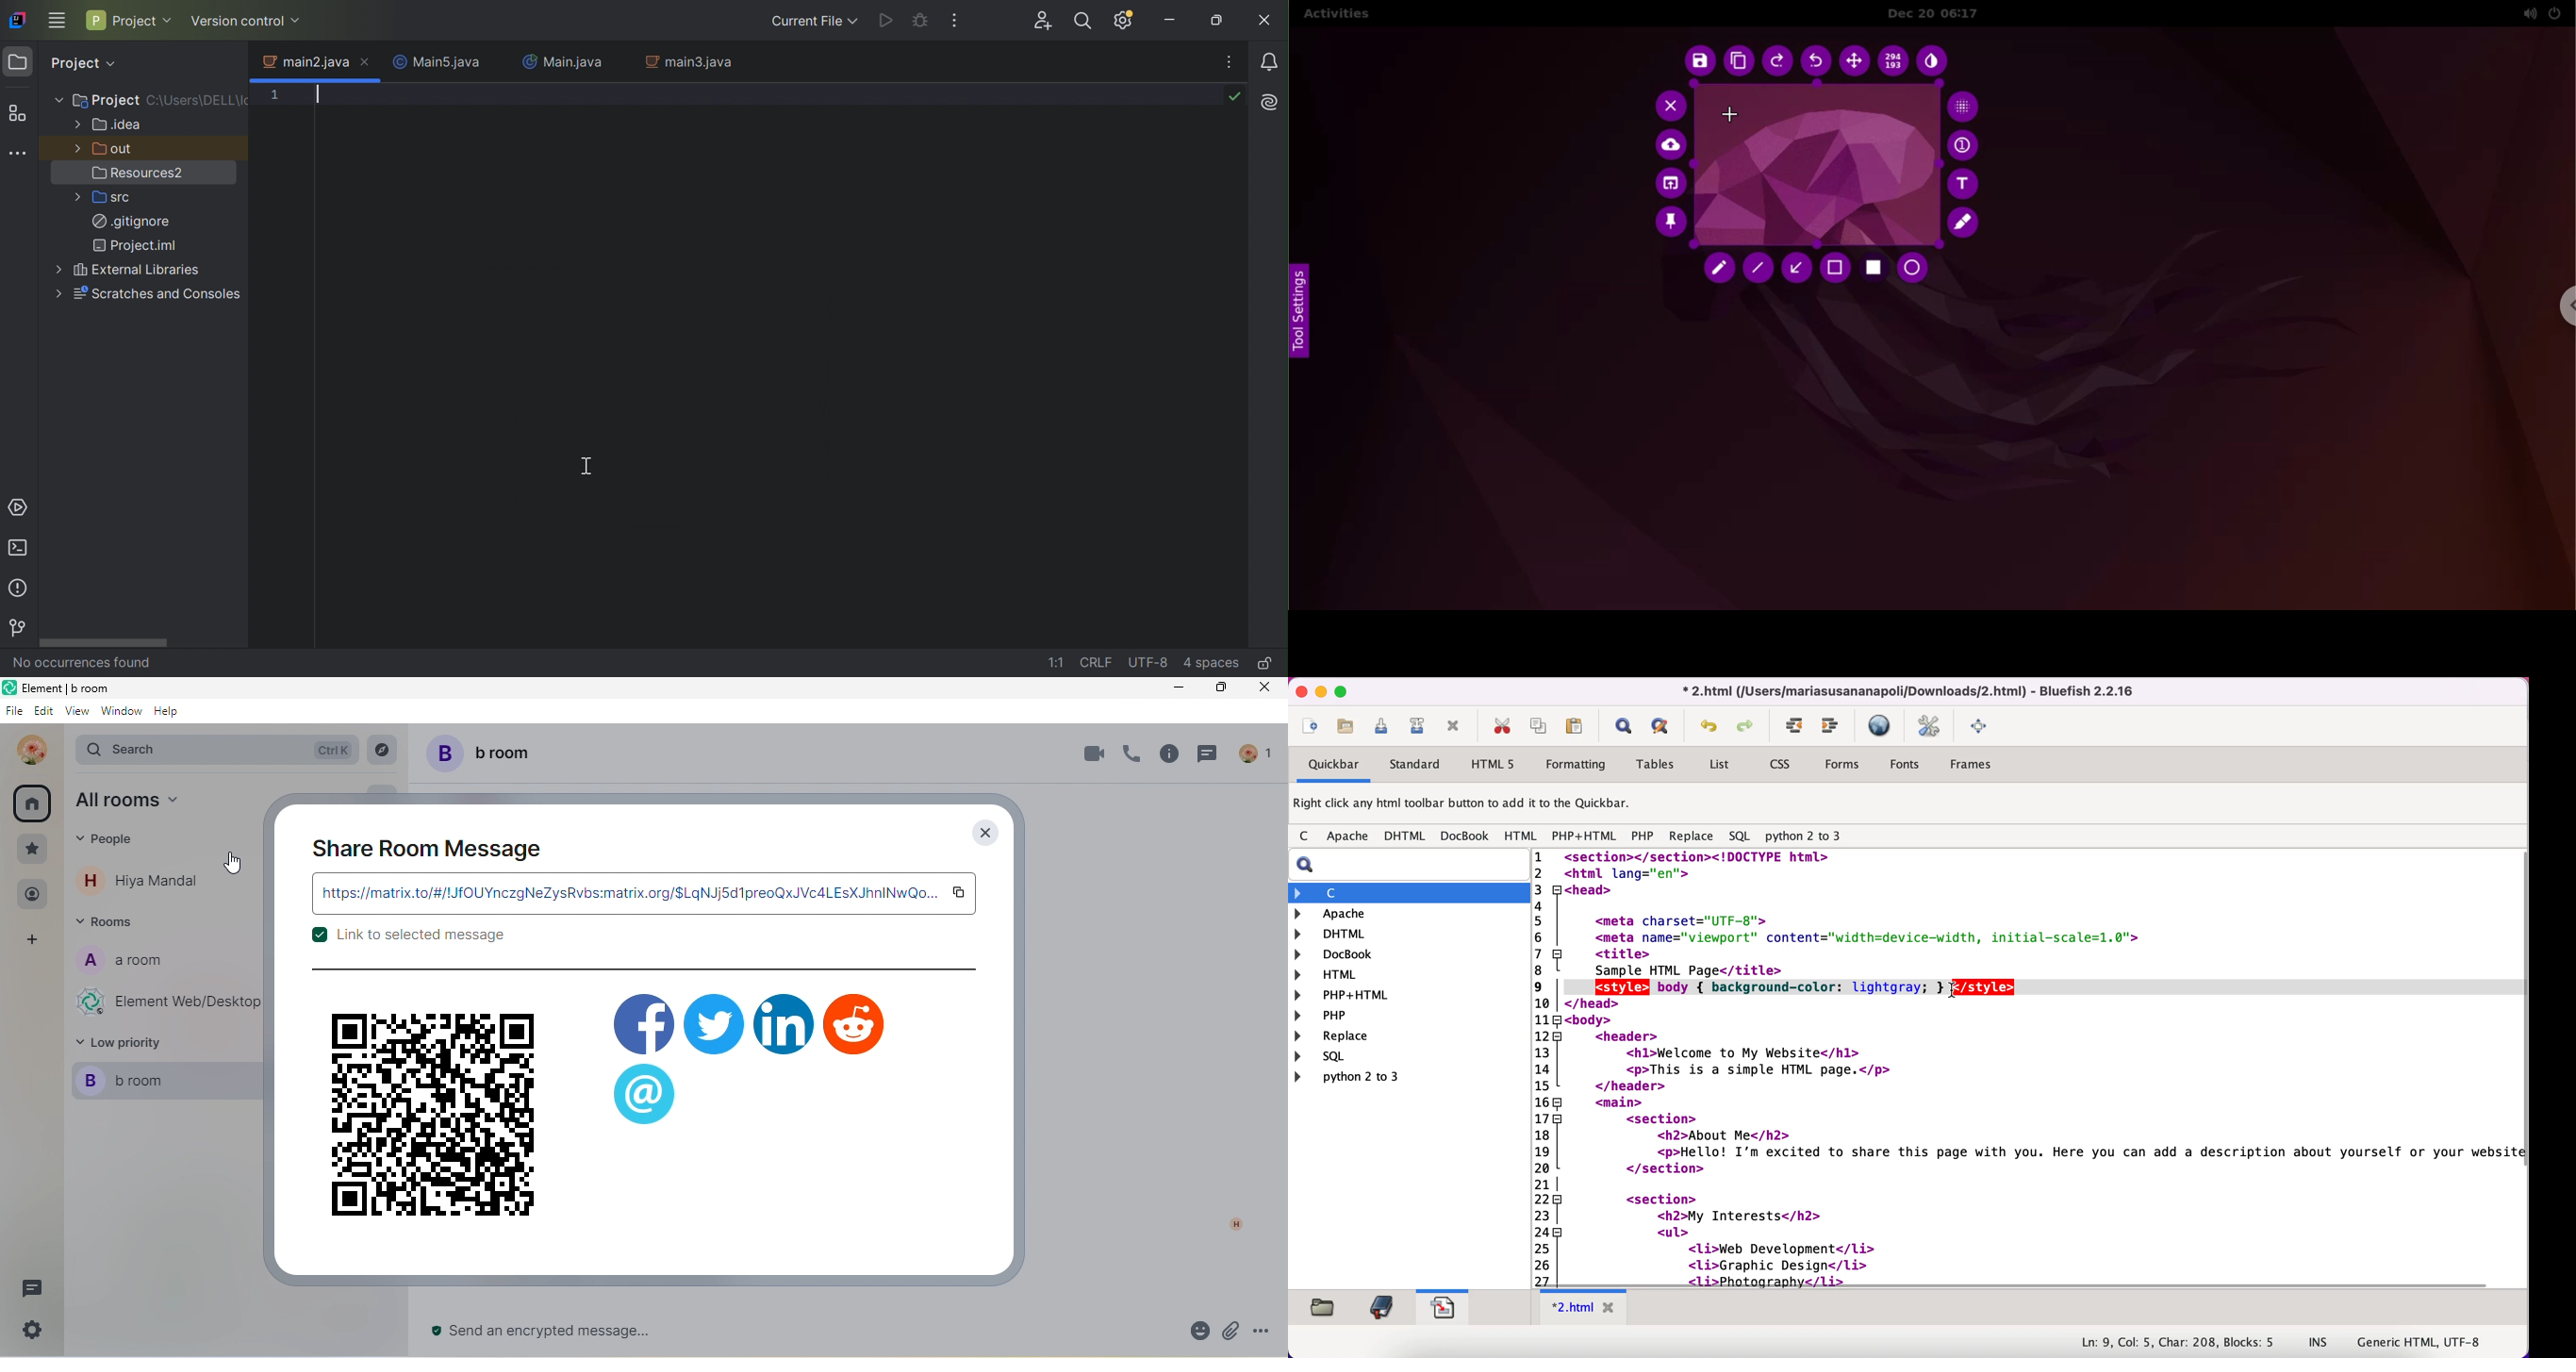  What do you see at coordinates (1384, 914) in the screenshot?
I see `apache` at bounding box center [1384, 914].